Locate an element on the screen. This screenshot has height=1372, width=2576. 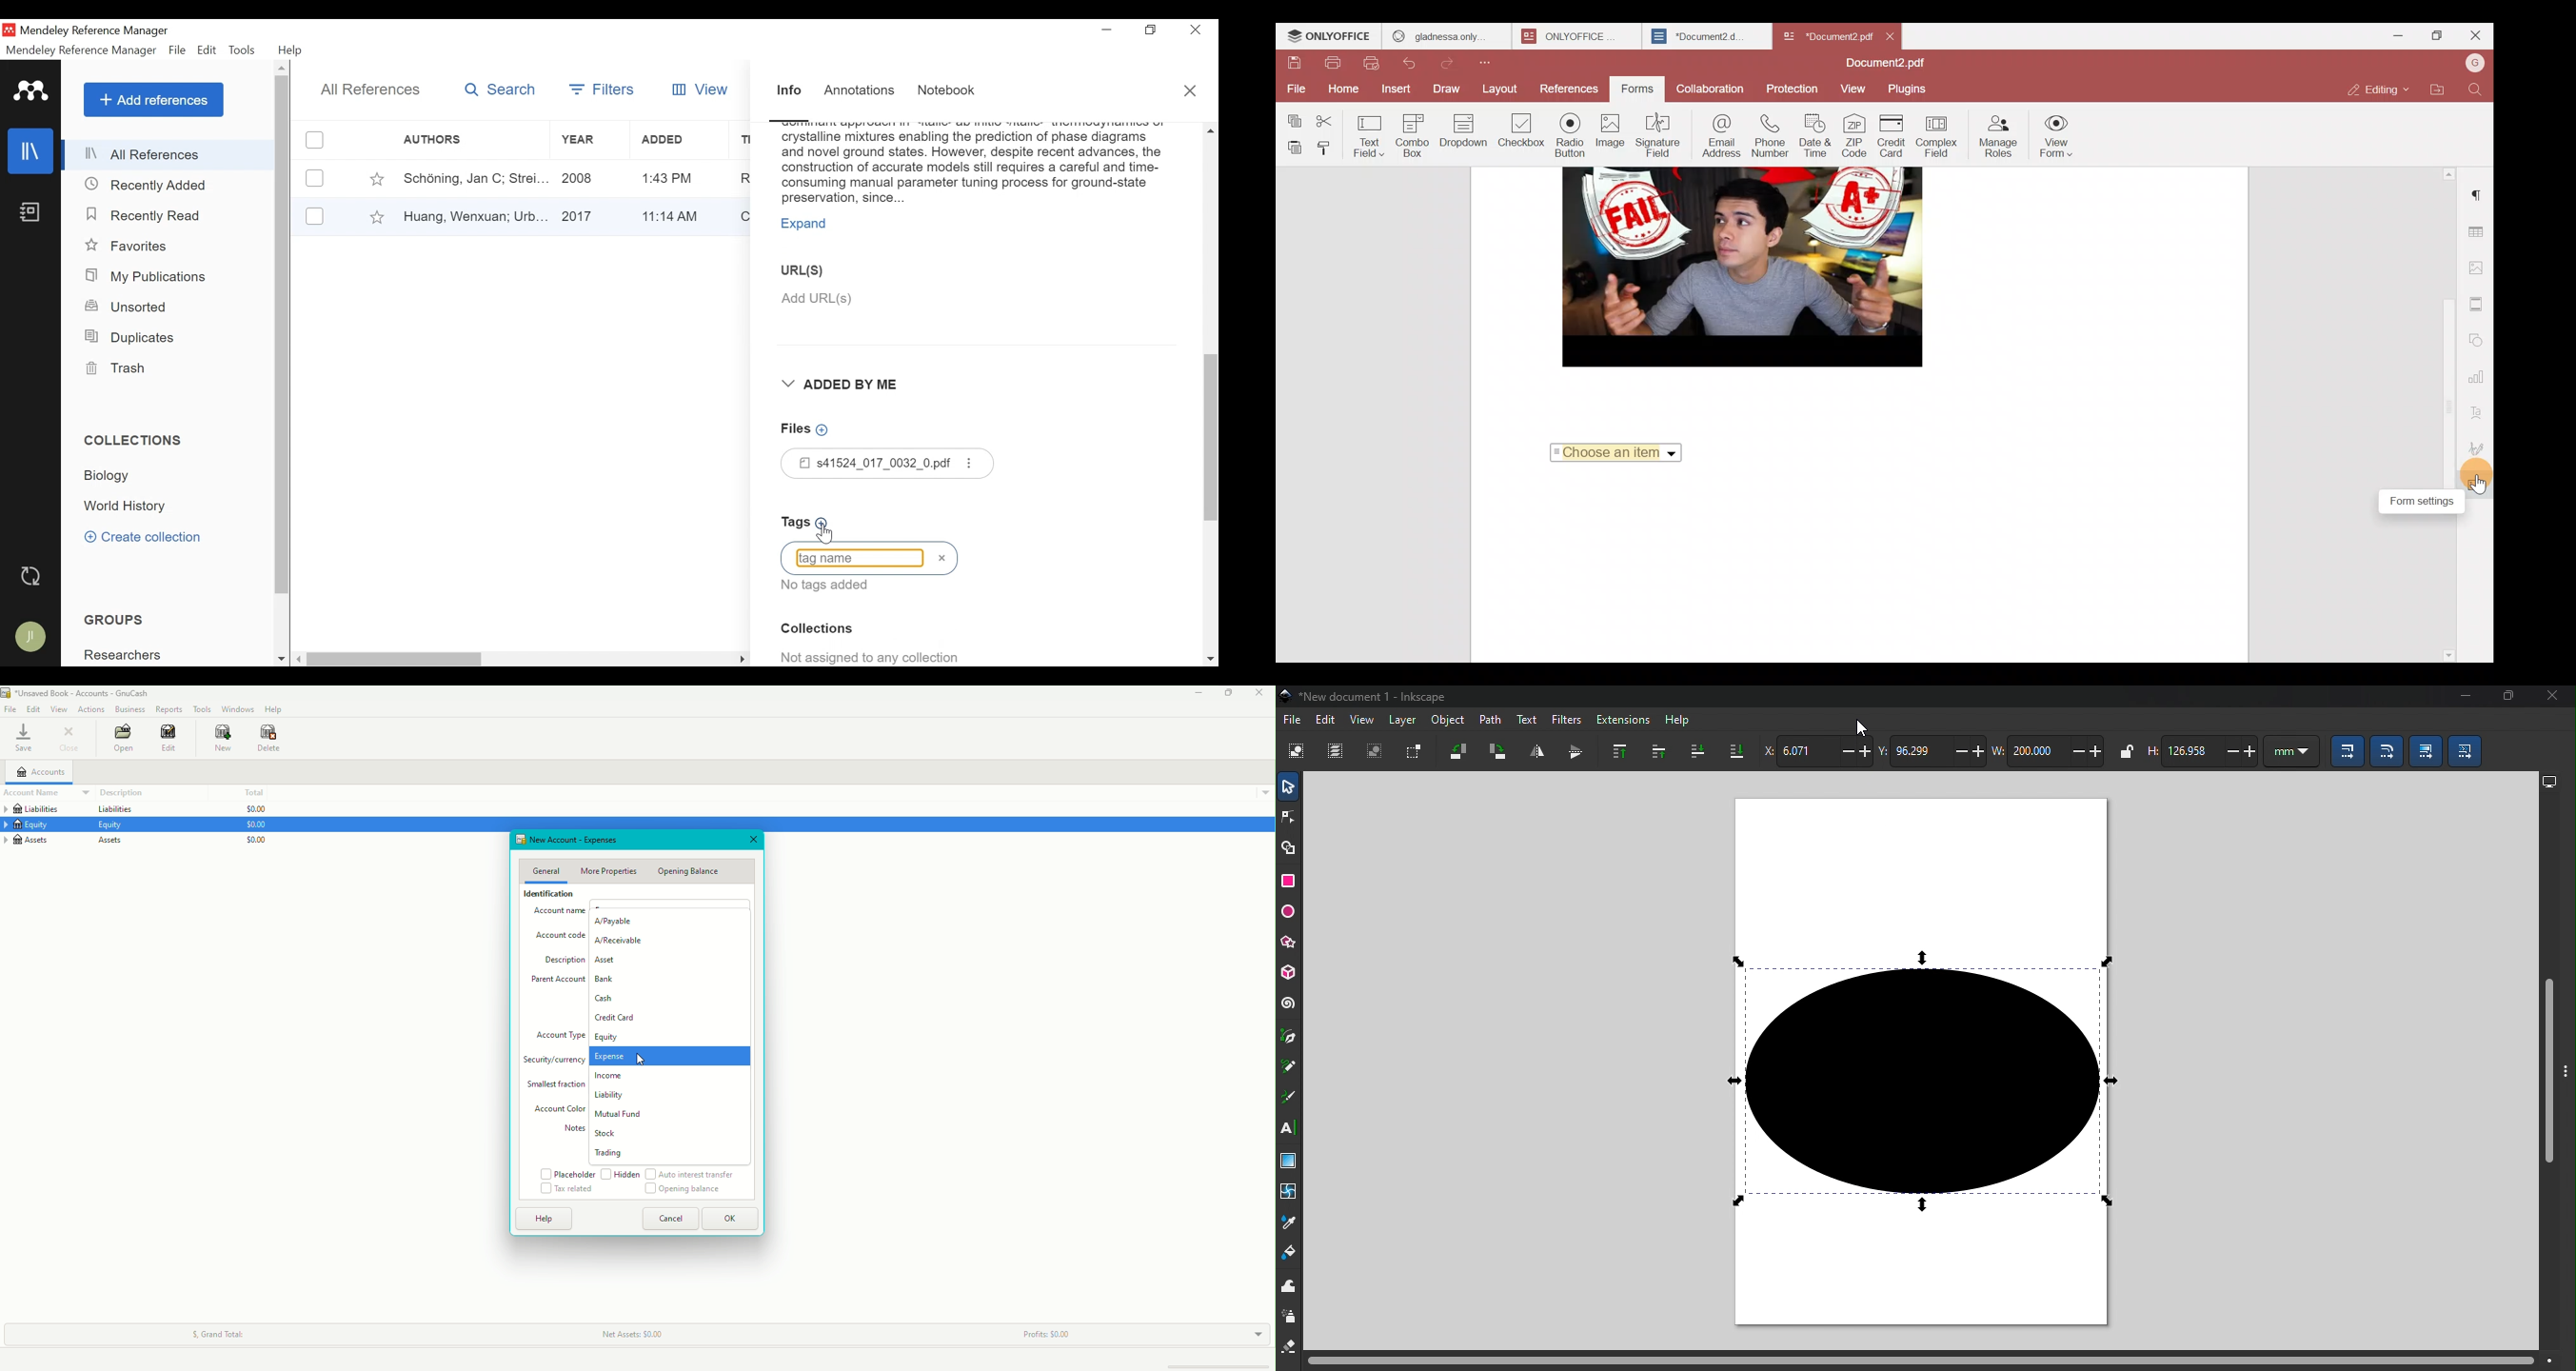
Open is located at coordinates (120, 739).